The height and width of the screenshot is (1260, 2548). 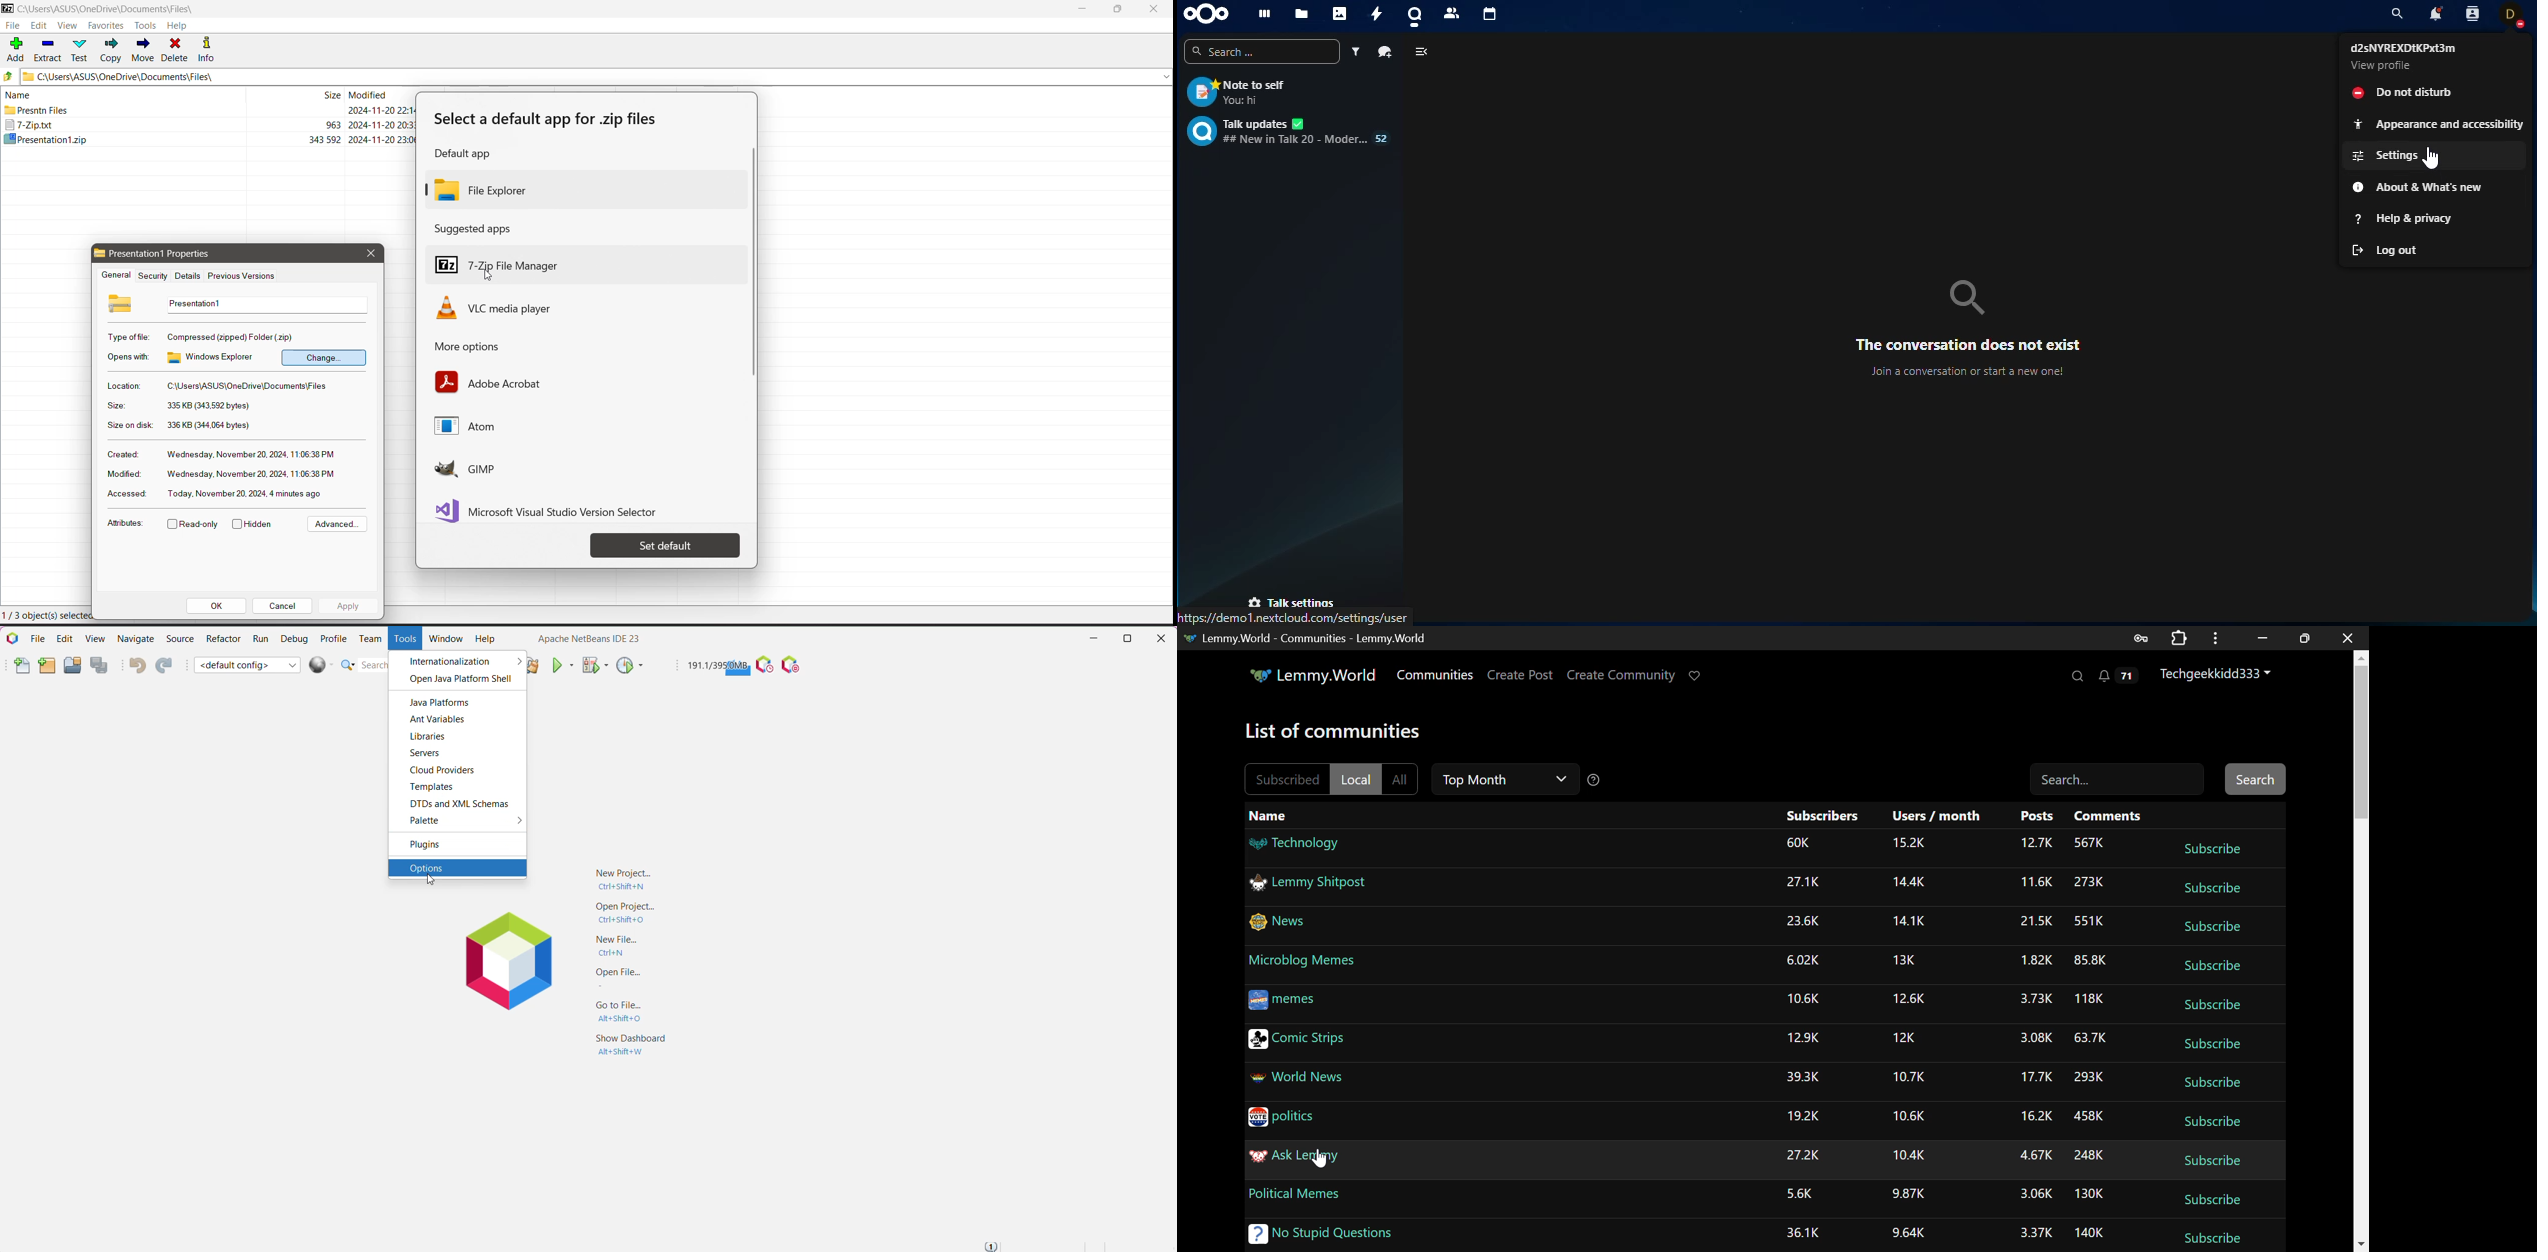 What do you see at coordinates (116, 406) in the screenshot?
I see `Size` at bounding box center [116, 406].